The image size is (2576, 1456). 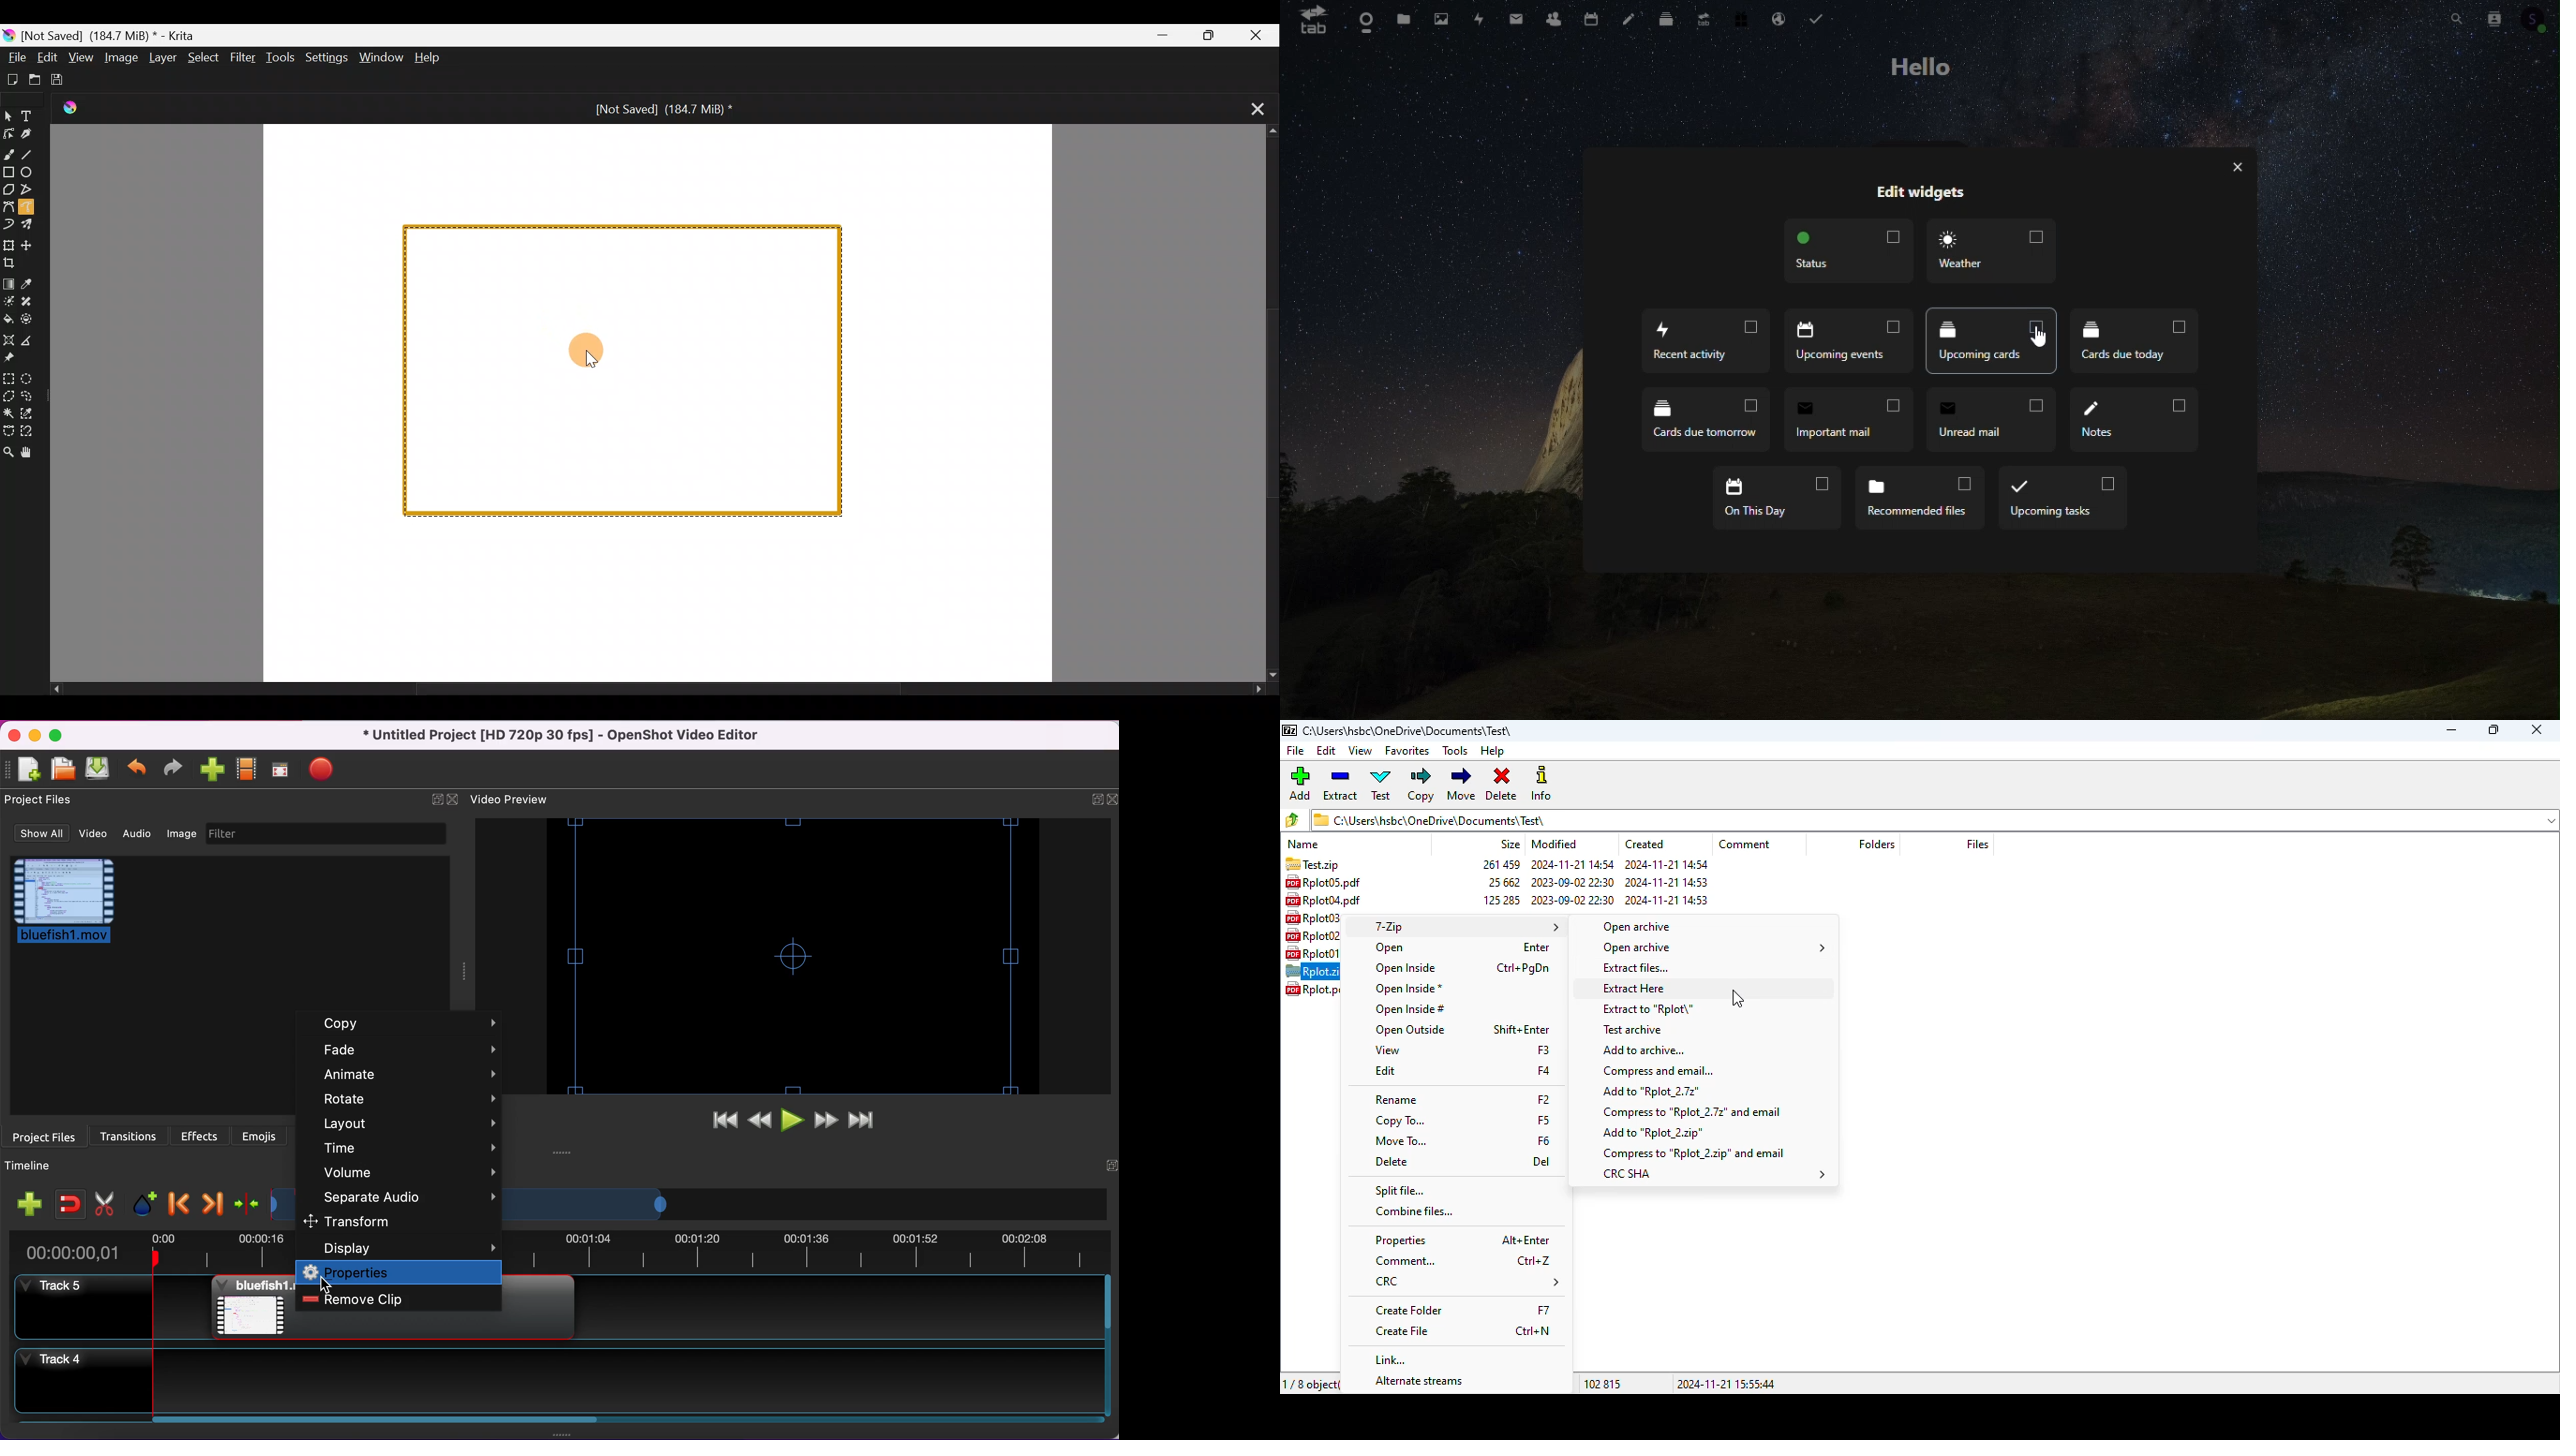 I want to click on Recent activity, so click(x=1704, y=341).